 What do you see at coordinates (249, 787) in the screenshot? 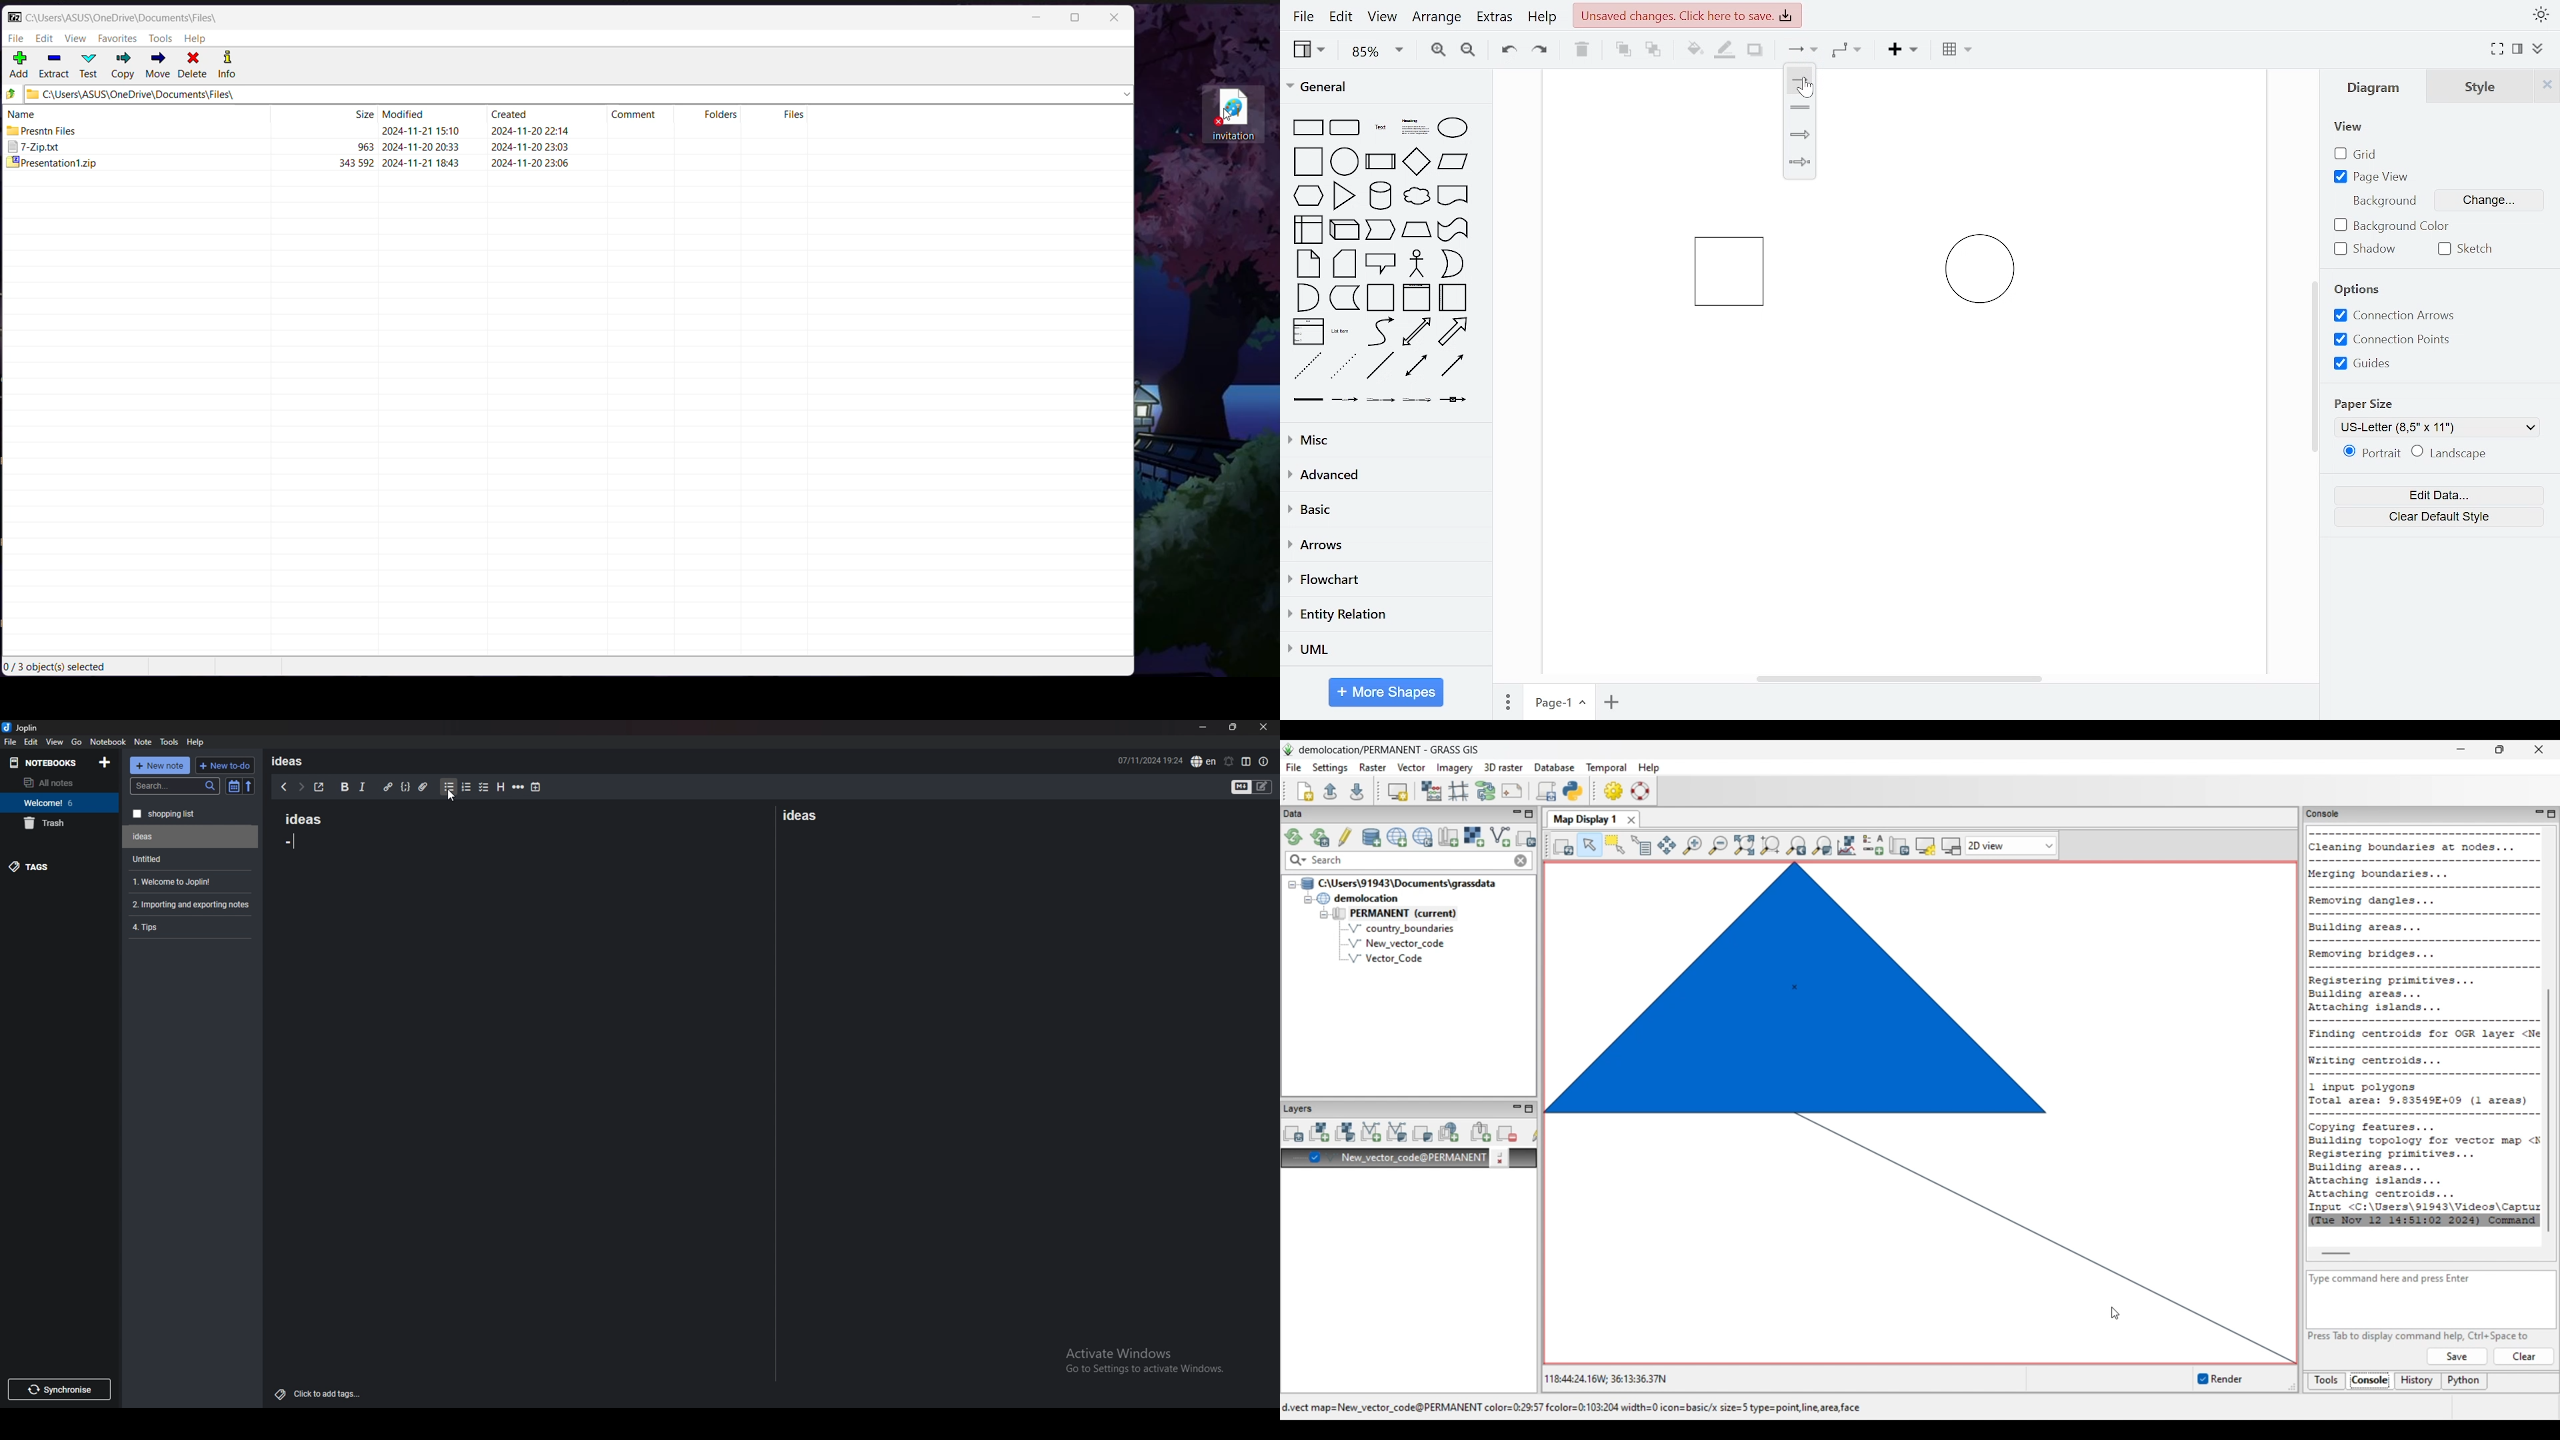
I see `reverse sort order` at bounding box center [249, 787].